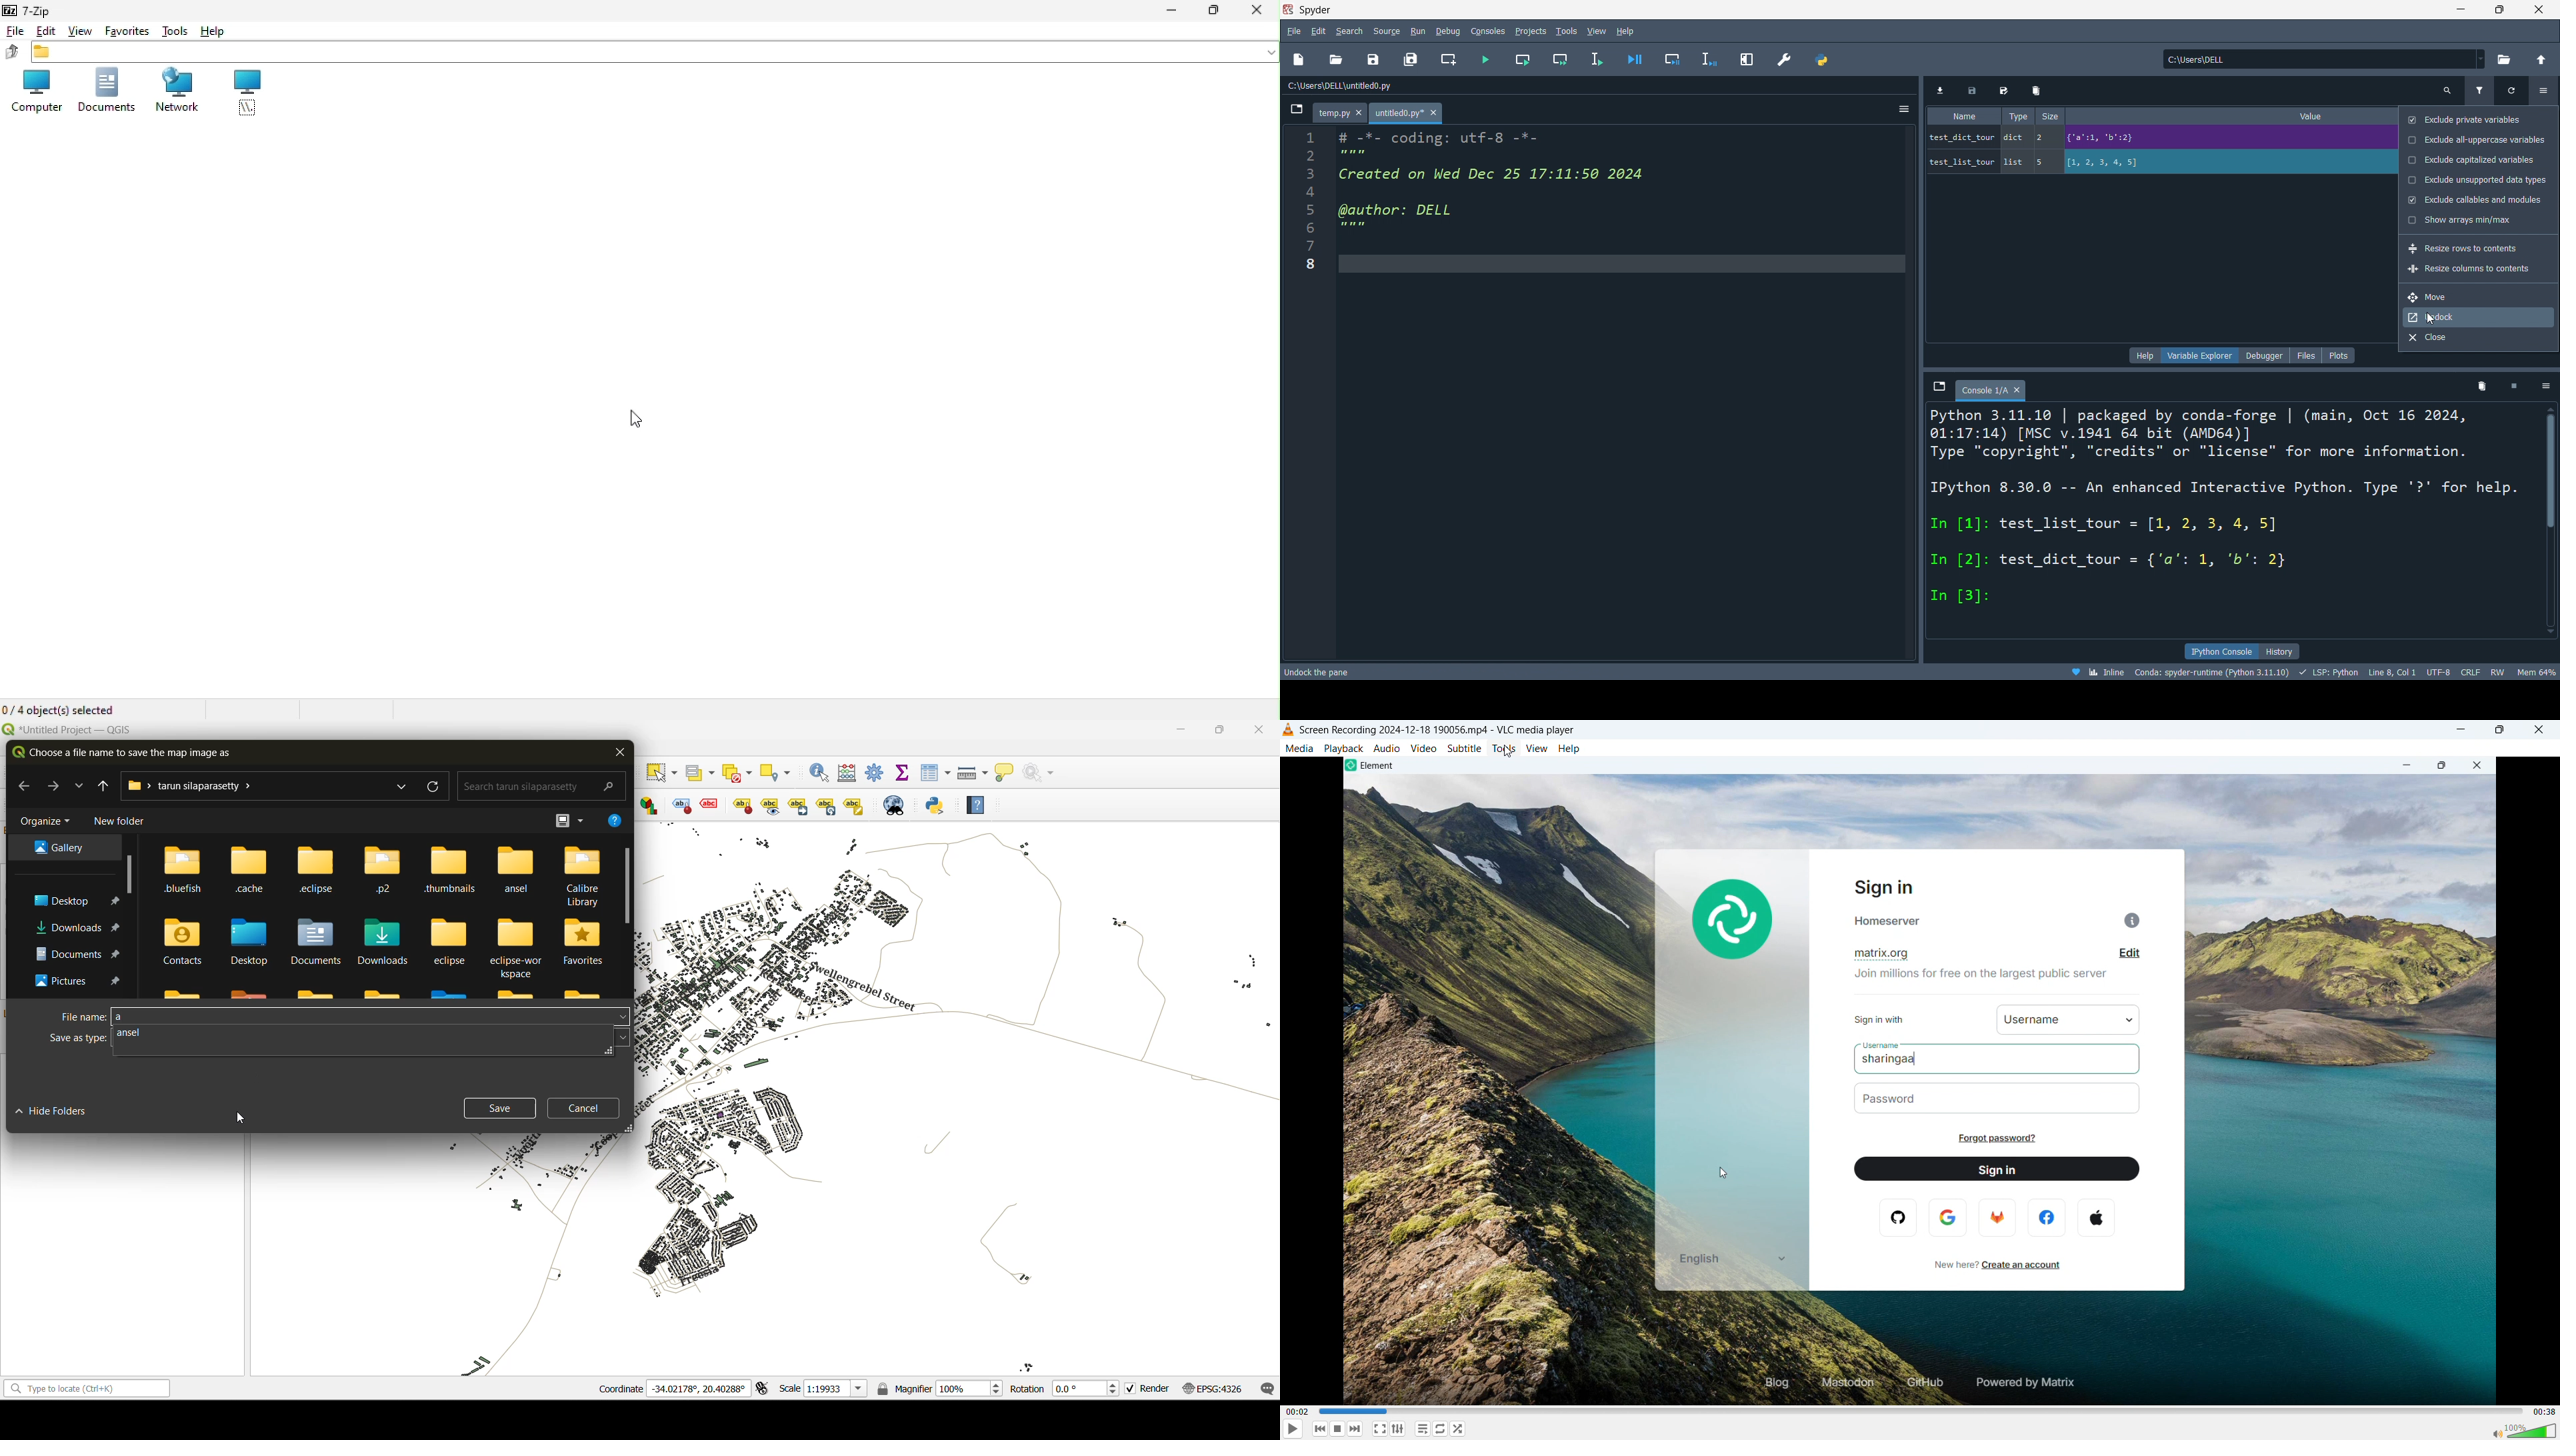 The height and width of the screenshot is (1456, 2576). I want to click on element logo, so click(1727, 924).